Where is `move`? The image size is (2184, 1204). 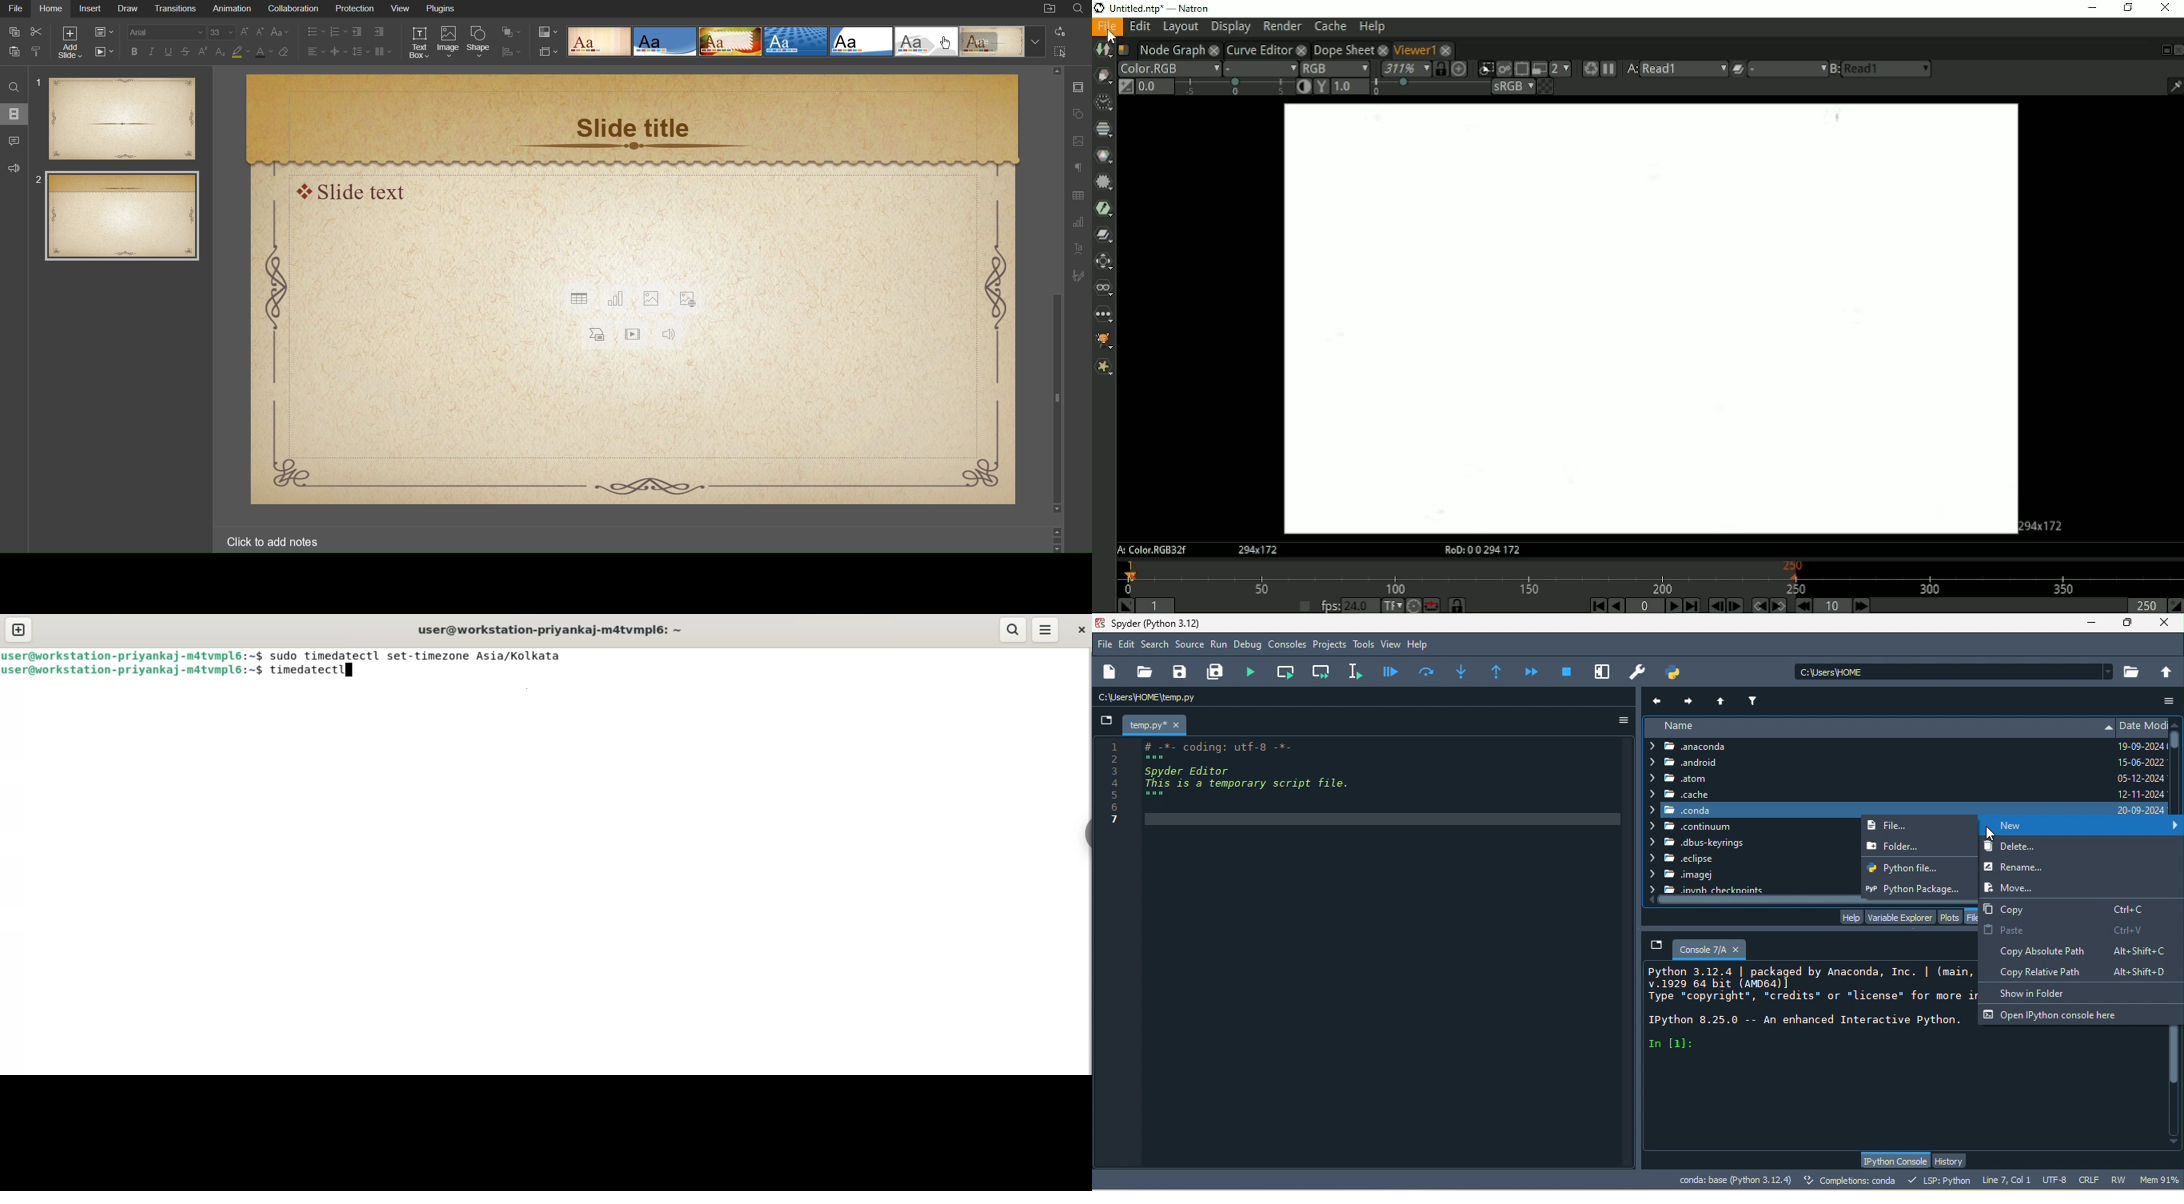
move is located at coordinates (2009, 887).